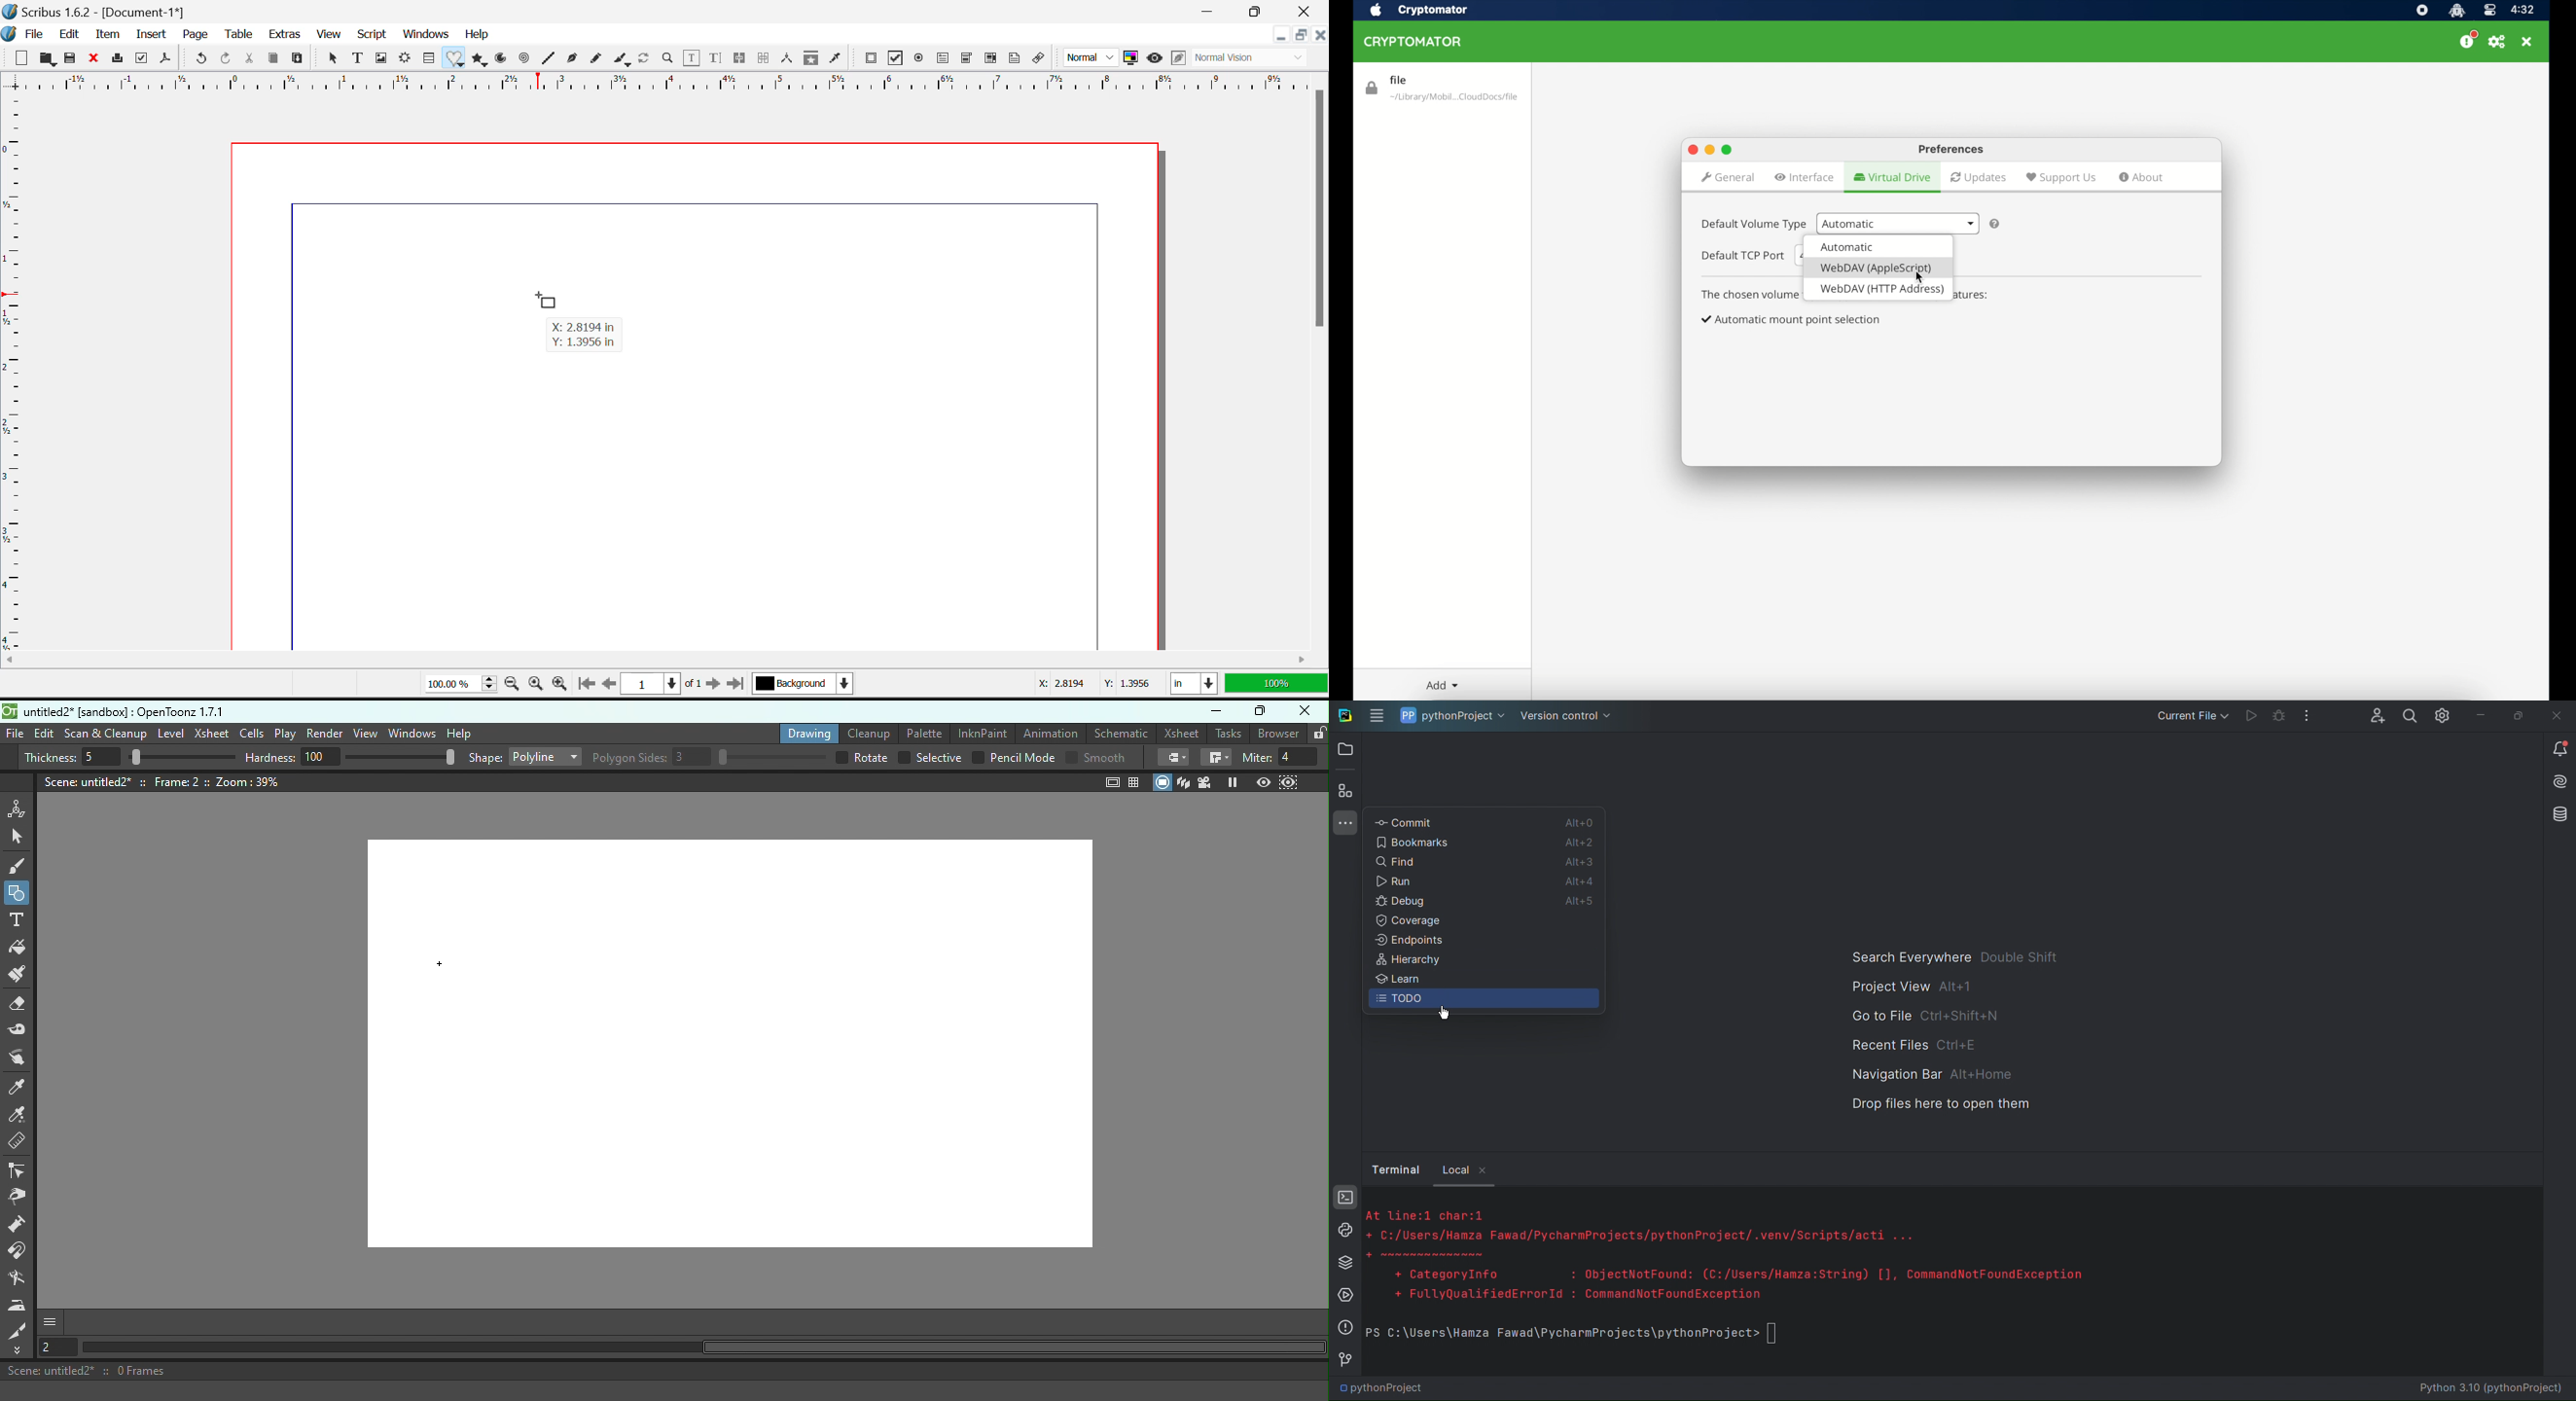  What do you see at coordinates (765, 58) in the screenshot?
I see `Delink Text Frames` at bounding box center [765, 58].